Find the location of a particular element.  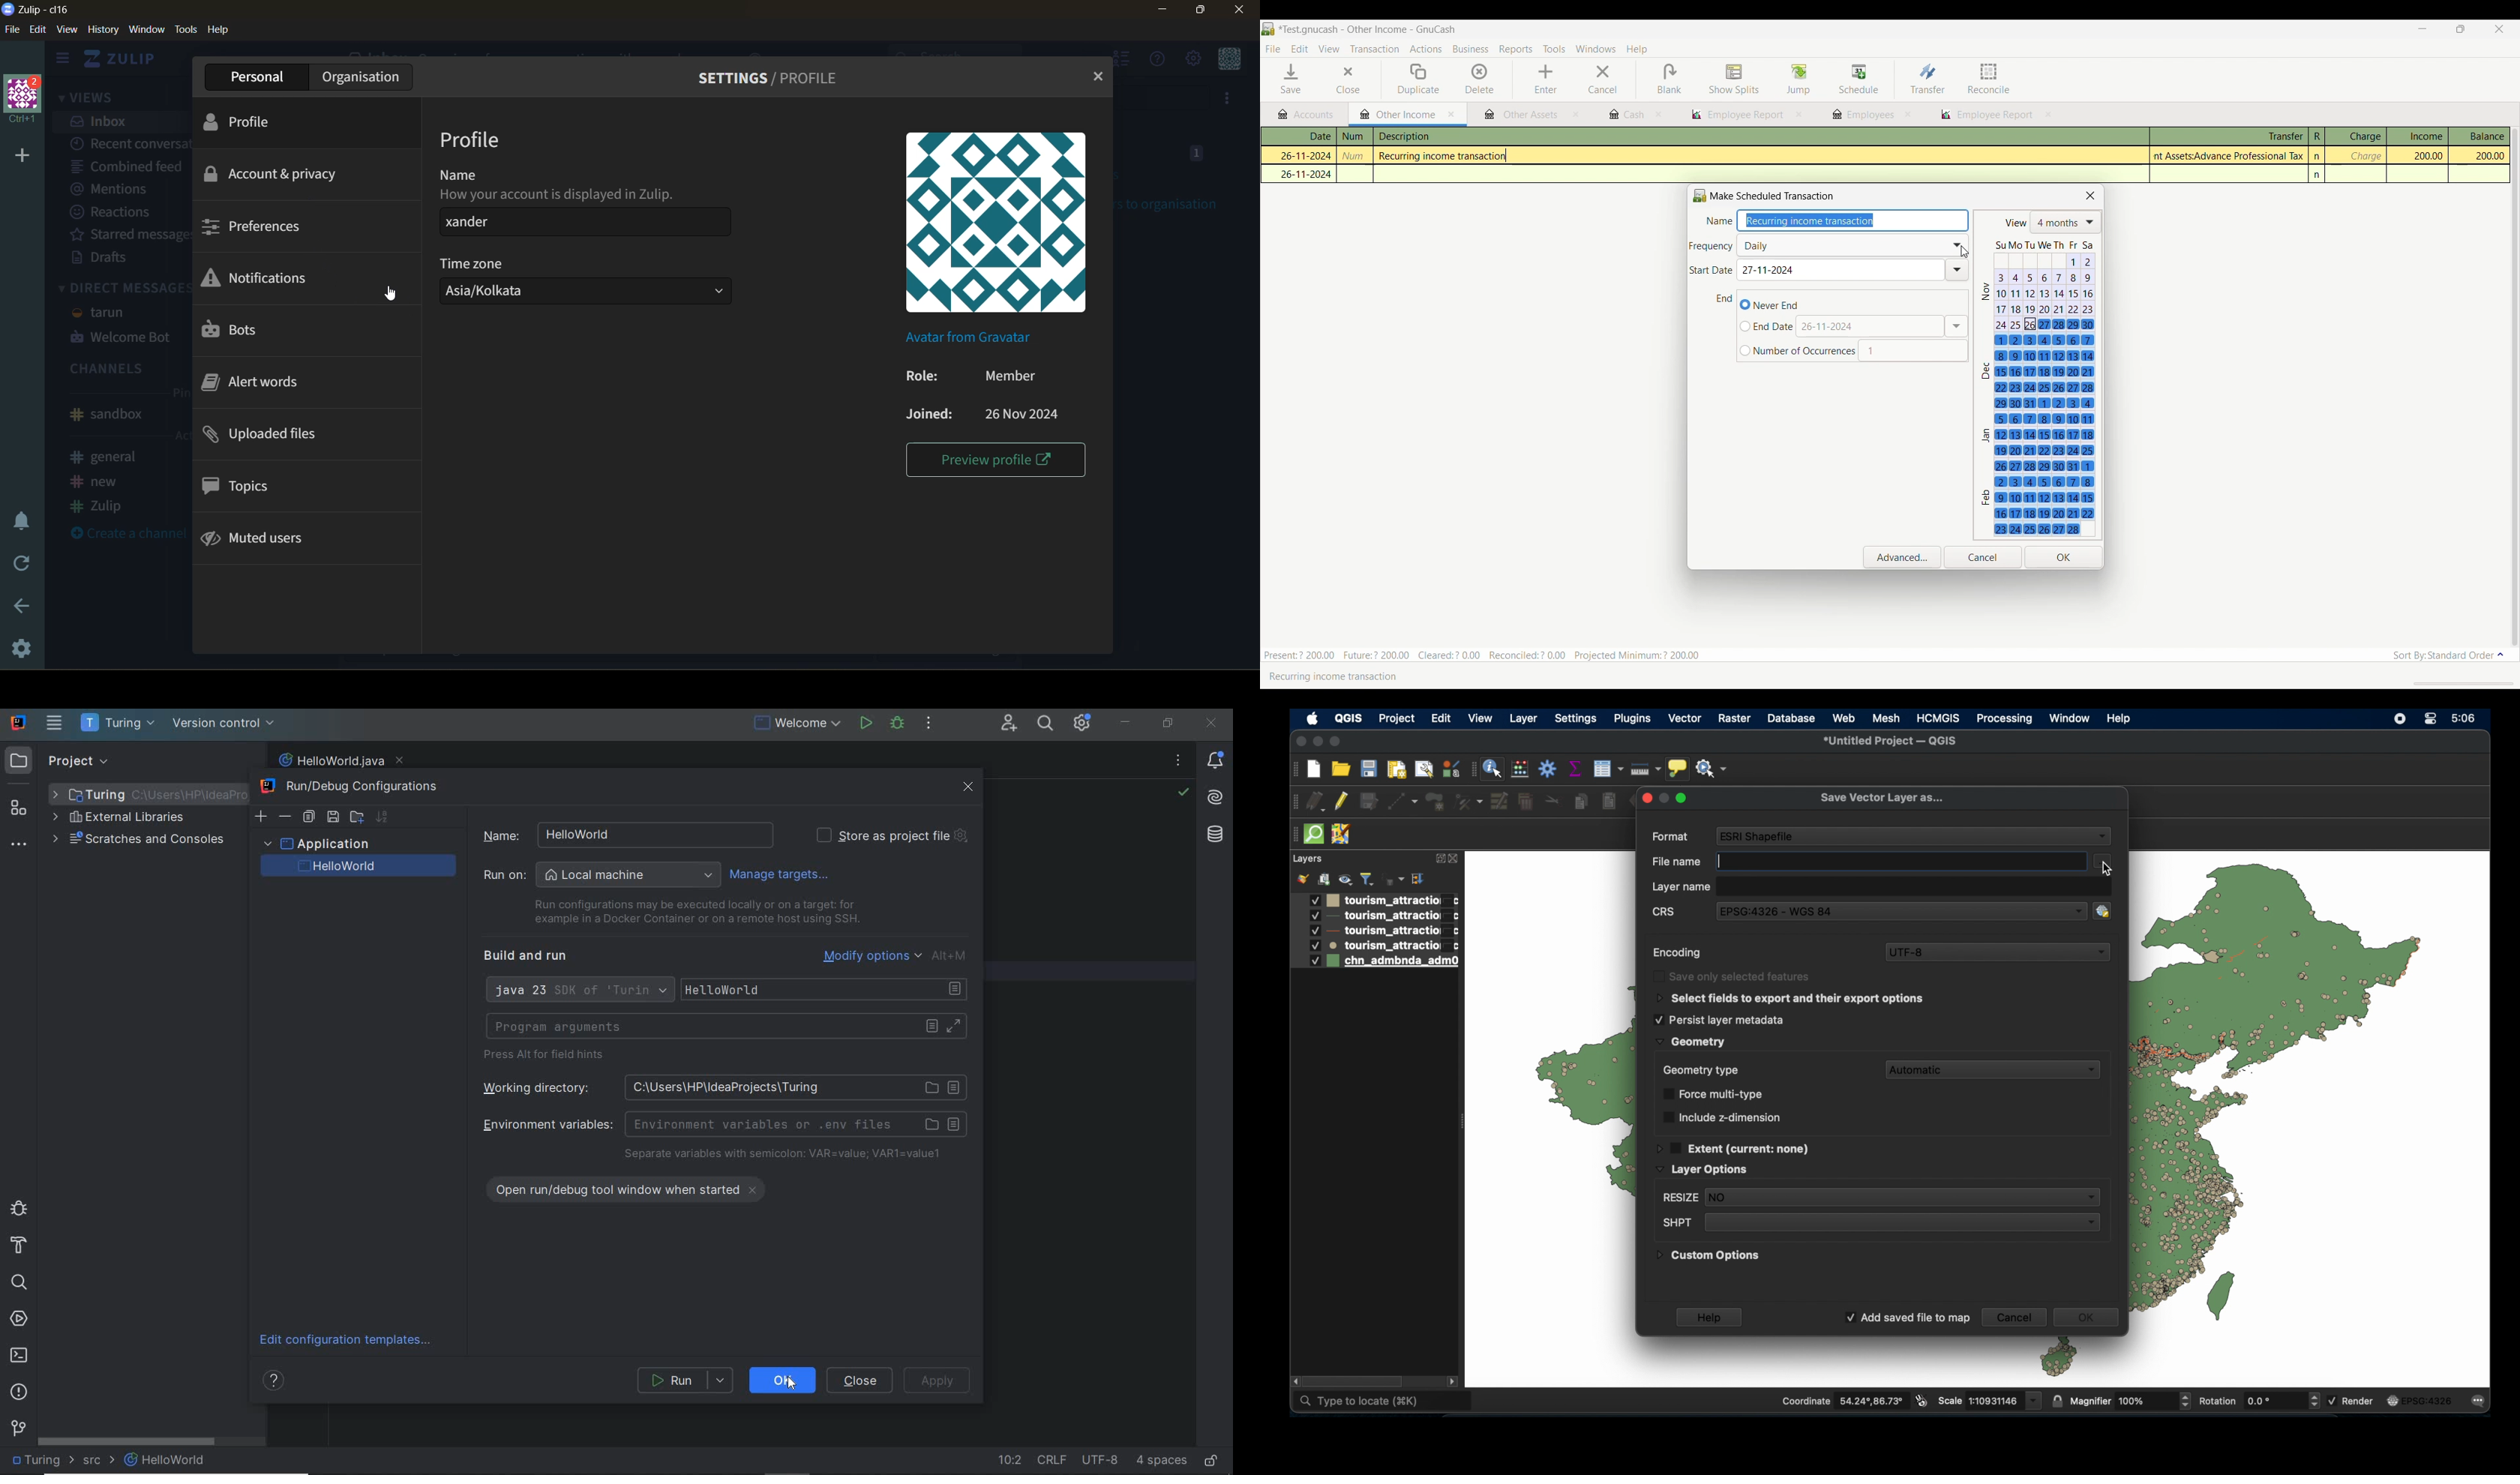

go back is located at coordinates (22, 608).